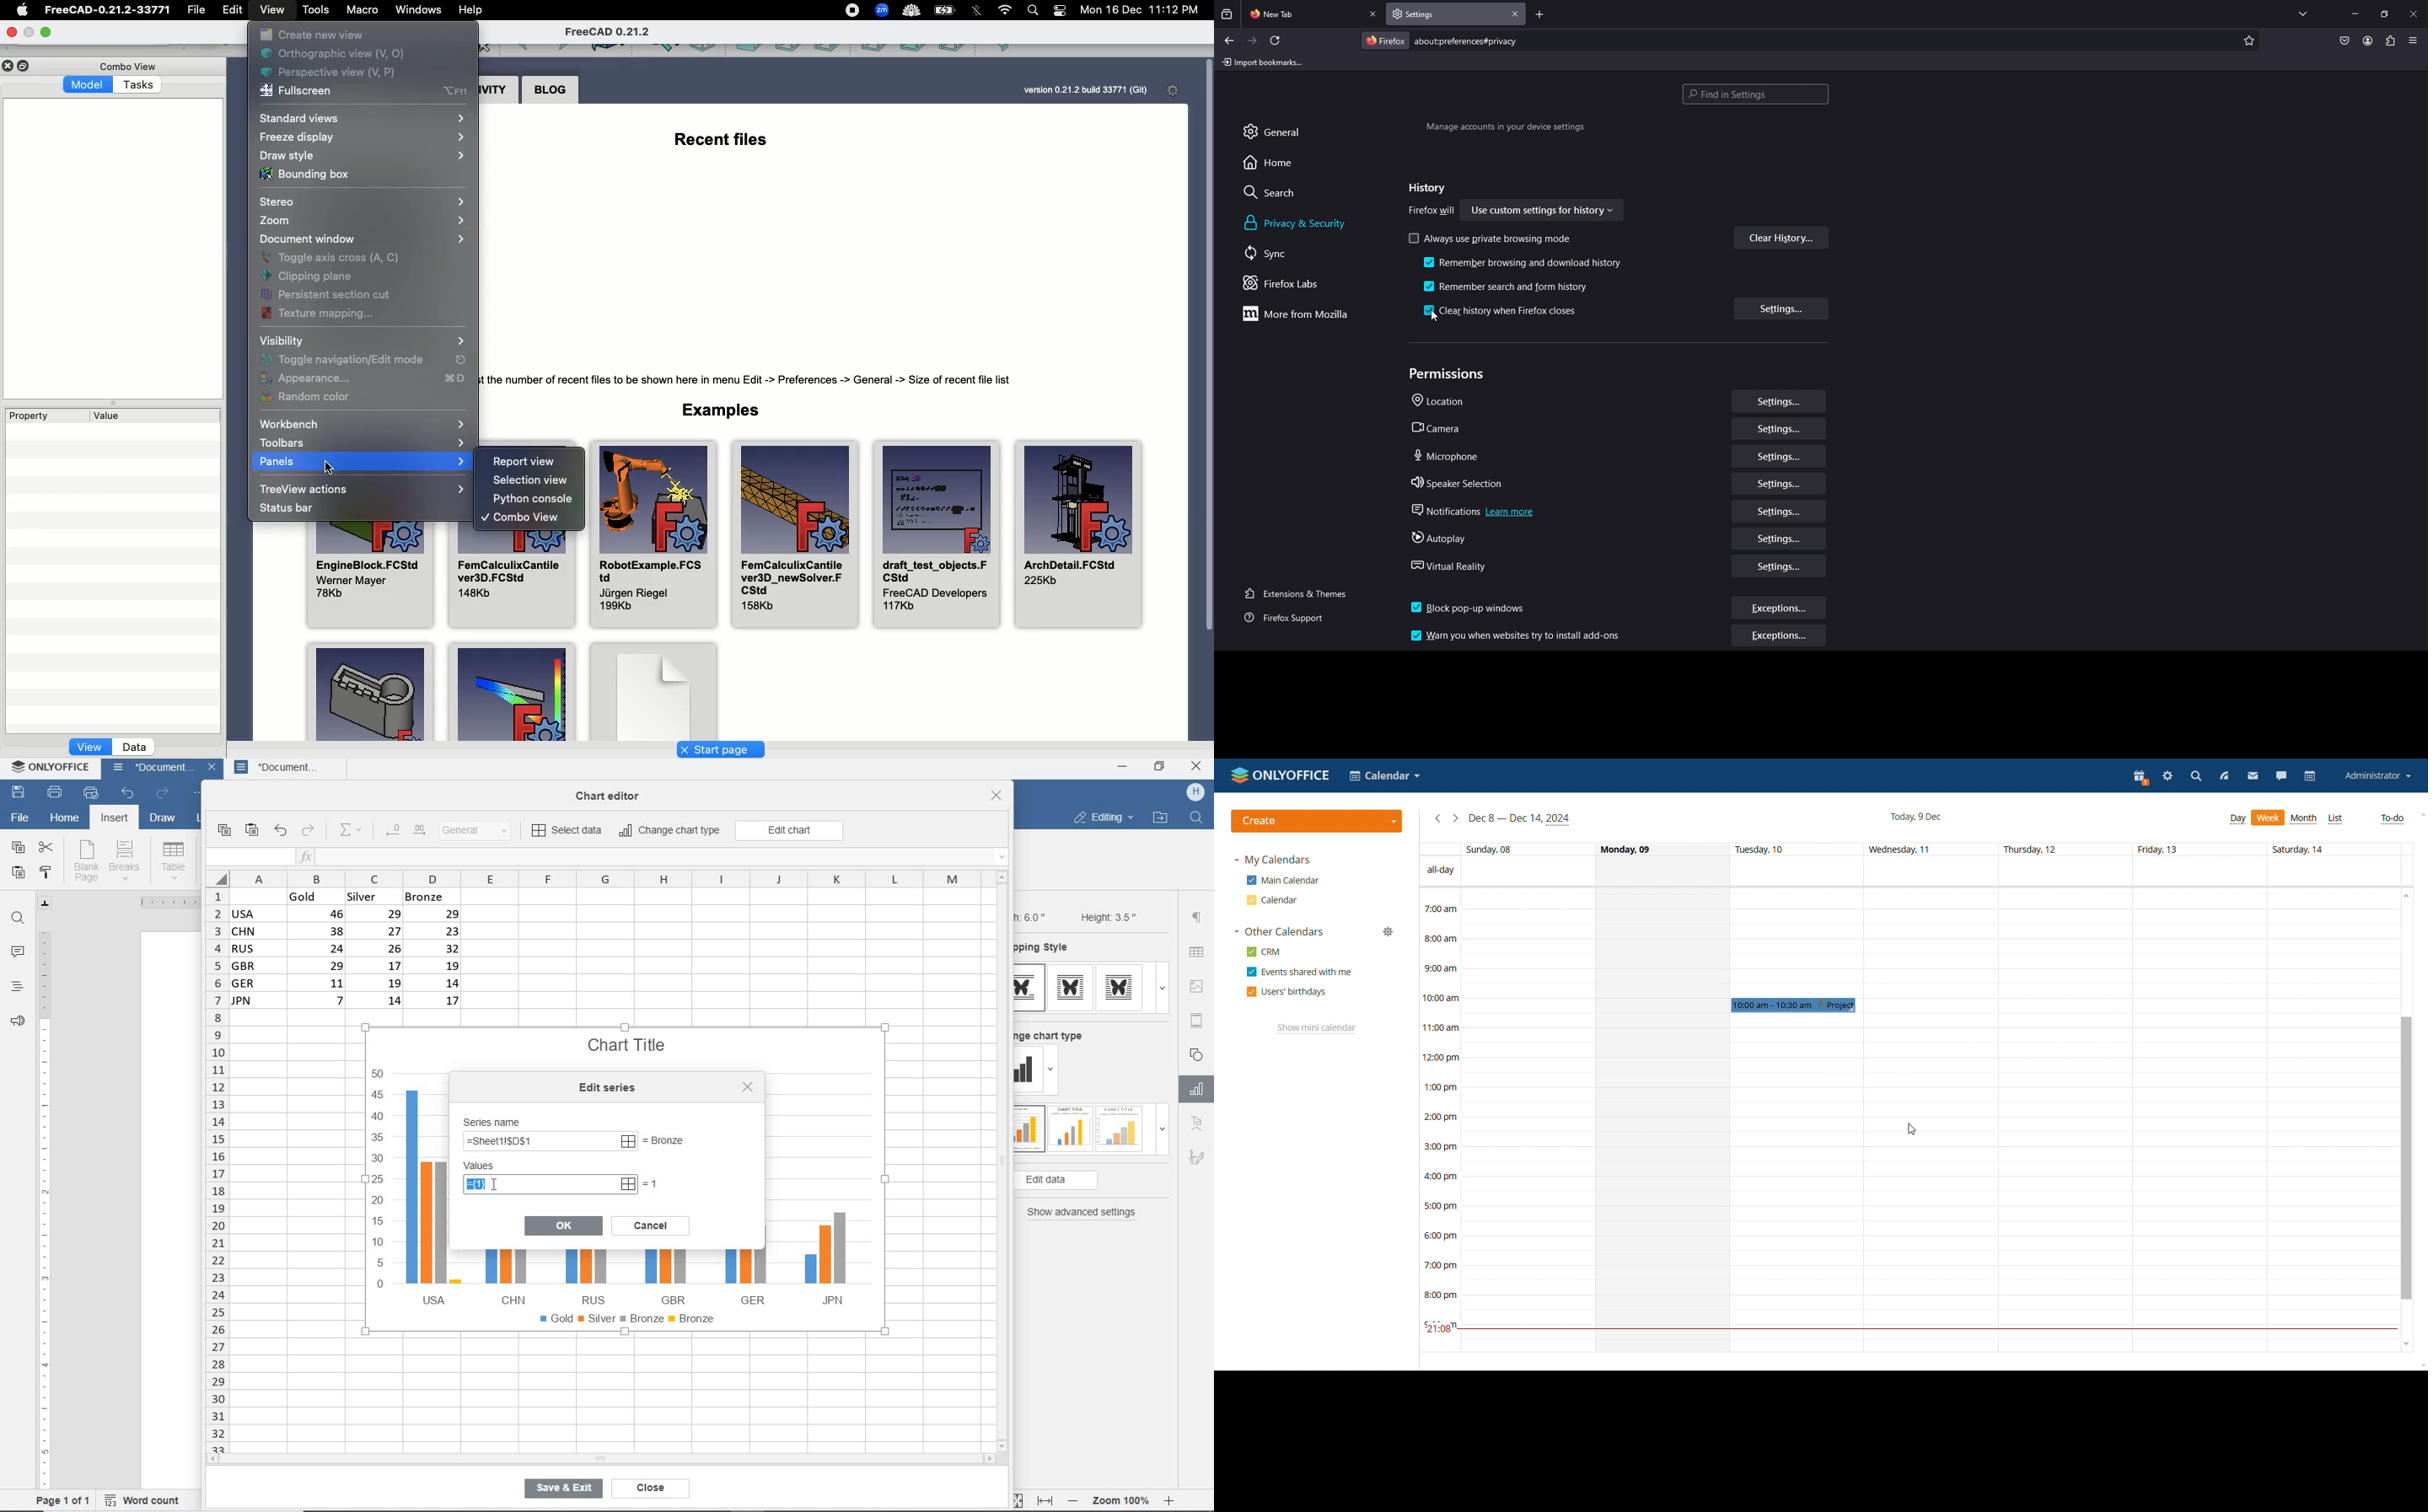 This screenshot has width=2436, height=1512. Describe the element at coordinates (19, 918) in the screenshot. I see `find` at that location.